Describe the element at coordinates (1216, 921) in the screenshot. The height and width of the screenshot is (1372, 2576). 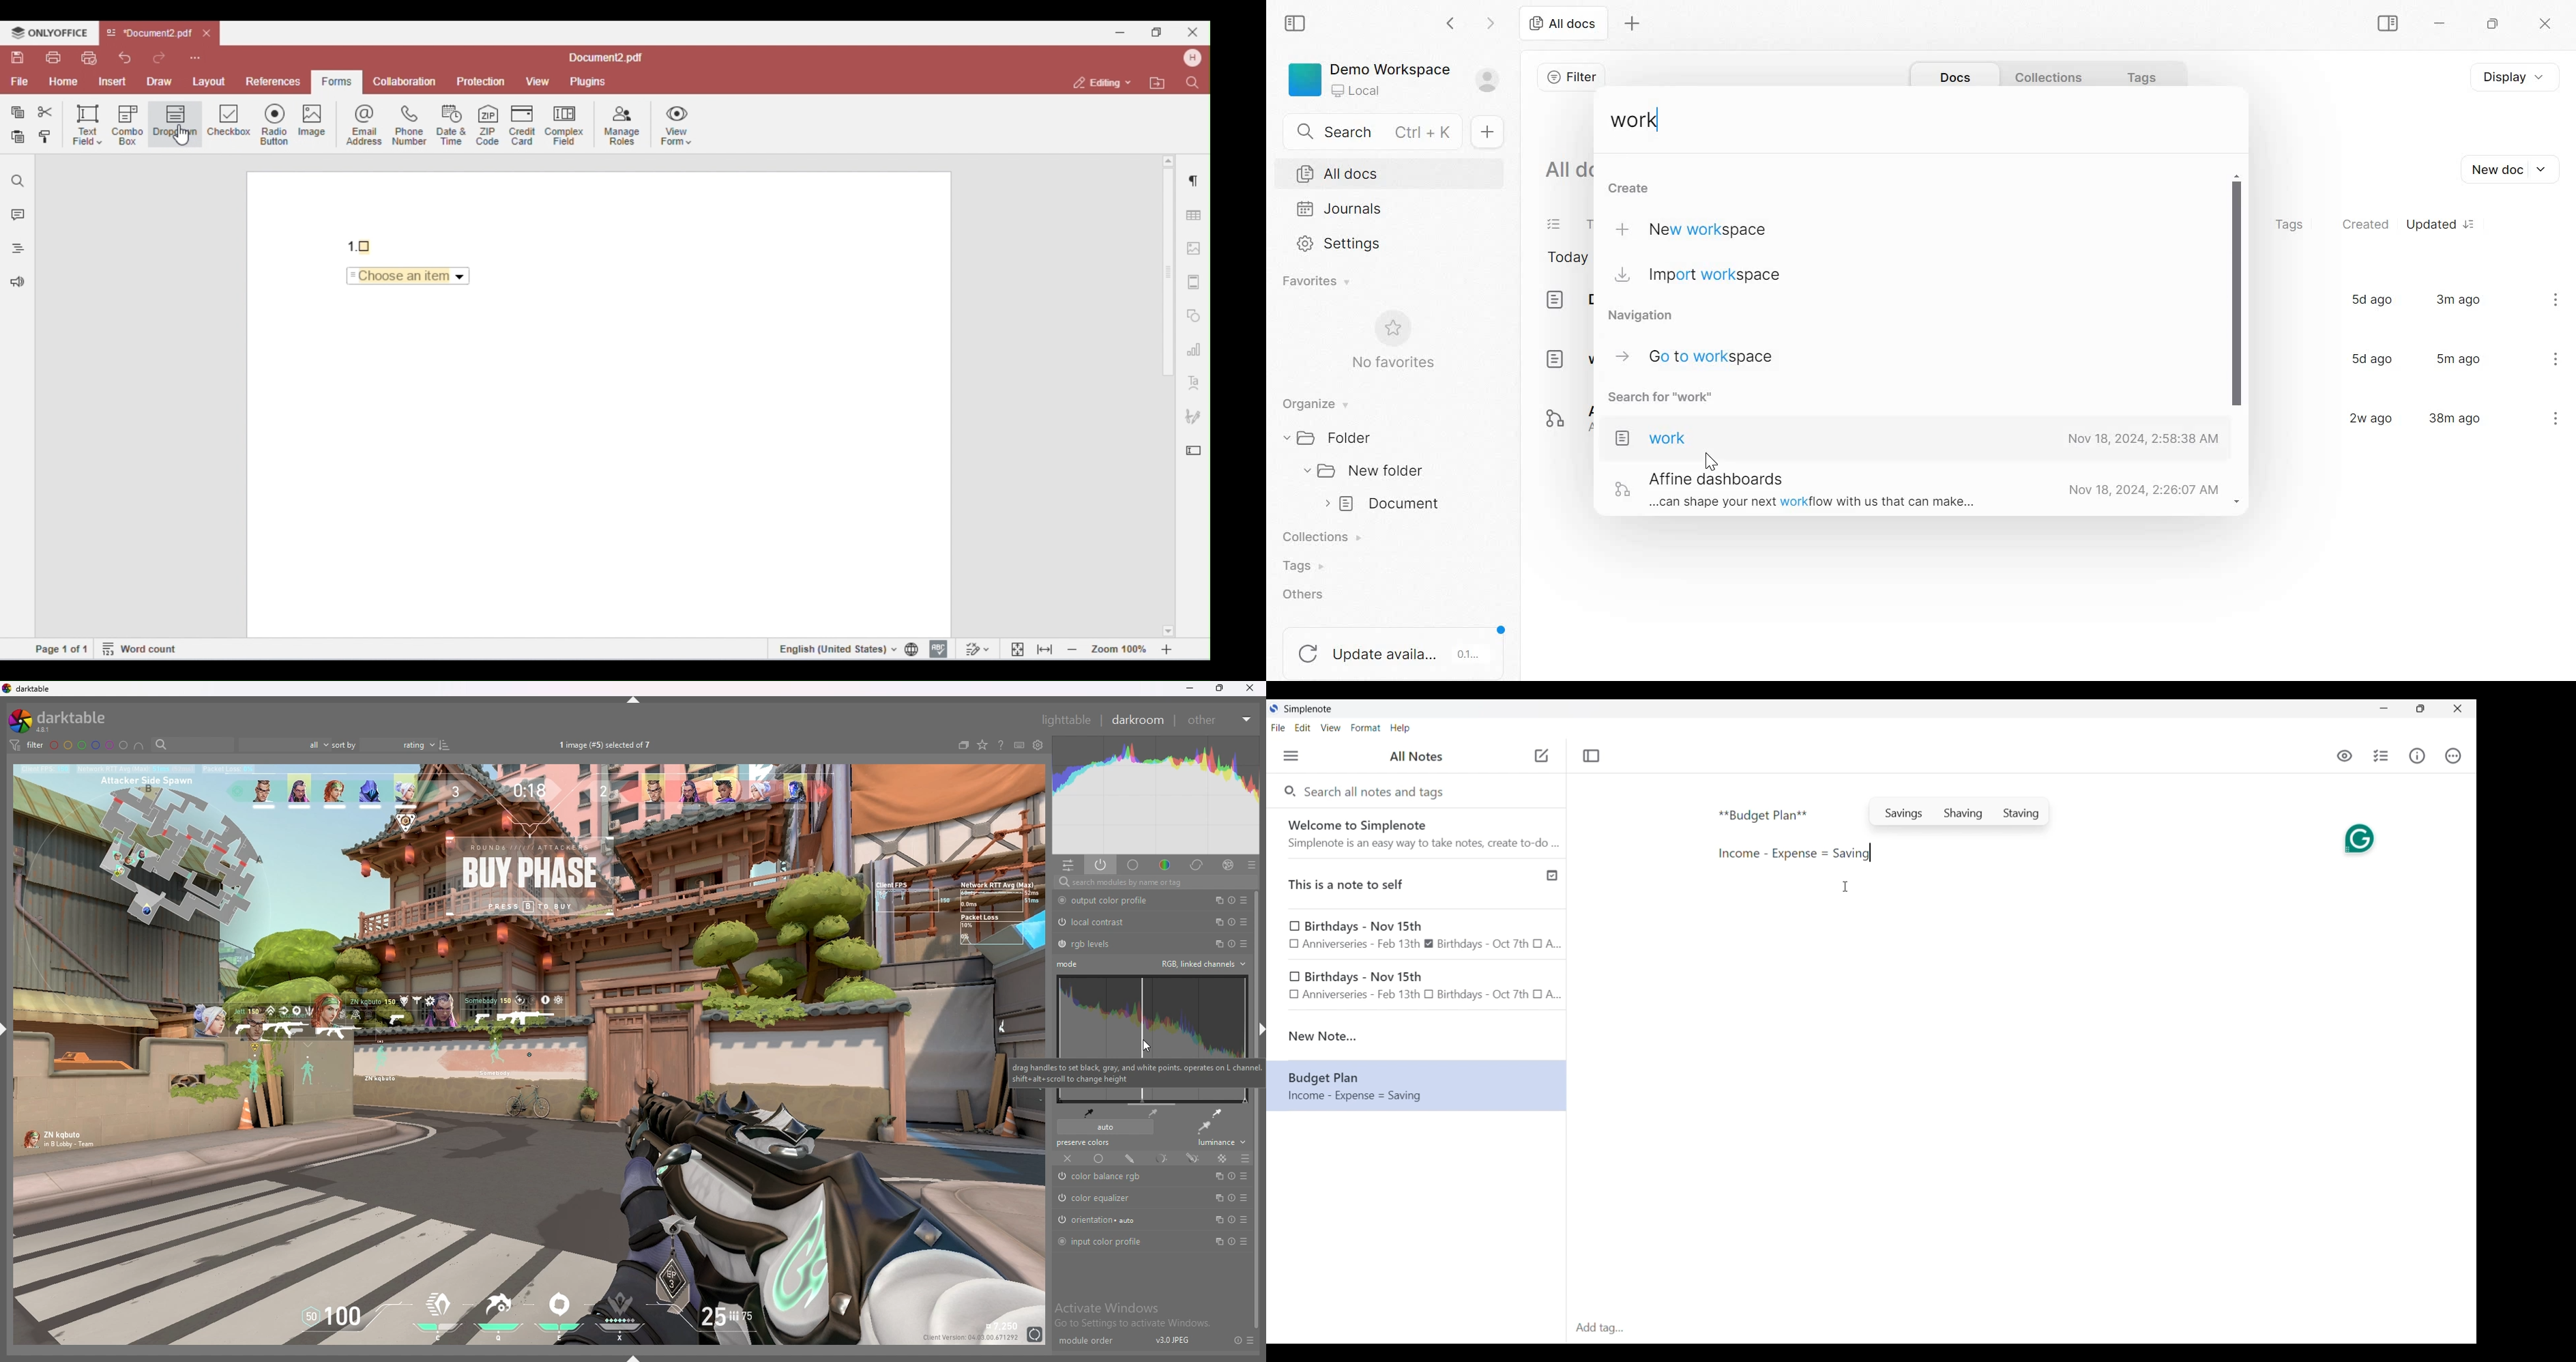
I see `multiple instances action` at that location.